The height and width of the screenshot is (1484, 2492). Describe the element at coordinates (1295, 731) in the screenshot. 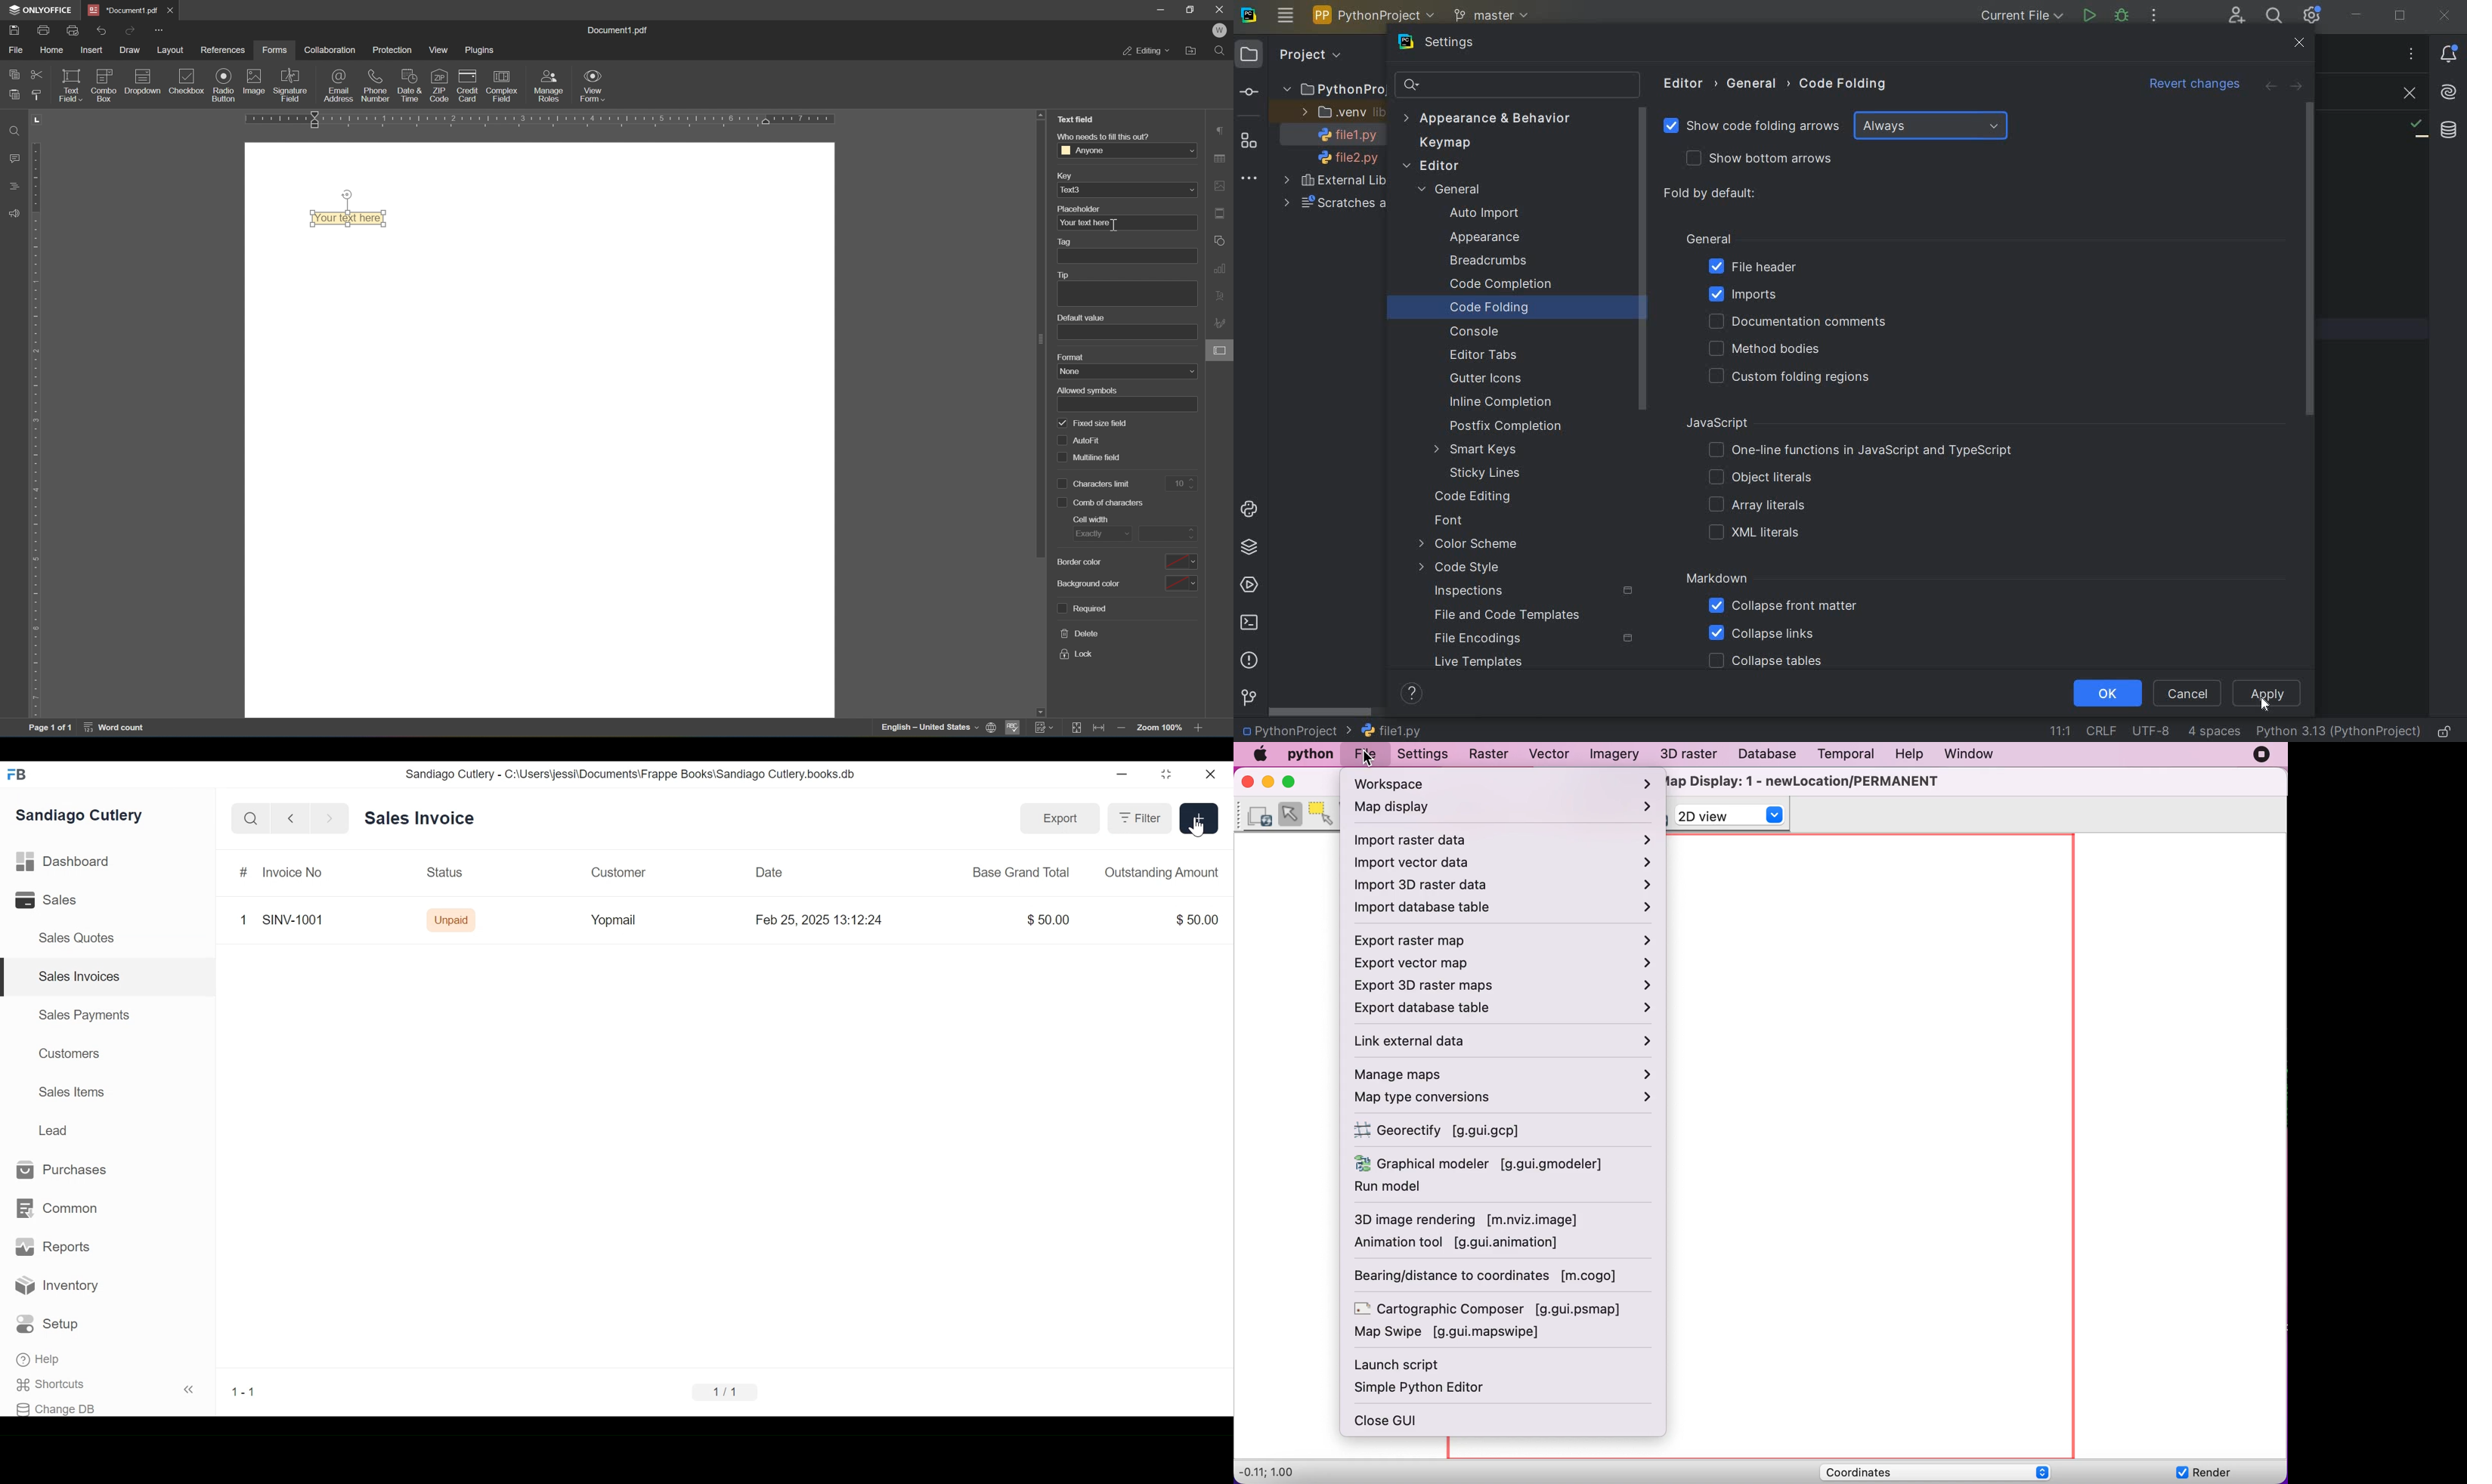

I see `PROJECT NAME` at that location.